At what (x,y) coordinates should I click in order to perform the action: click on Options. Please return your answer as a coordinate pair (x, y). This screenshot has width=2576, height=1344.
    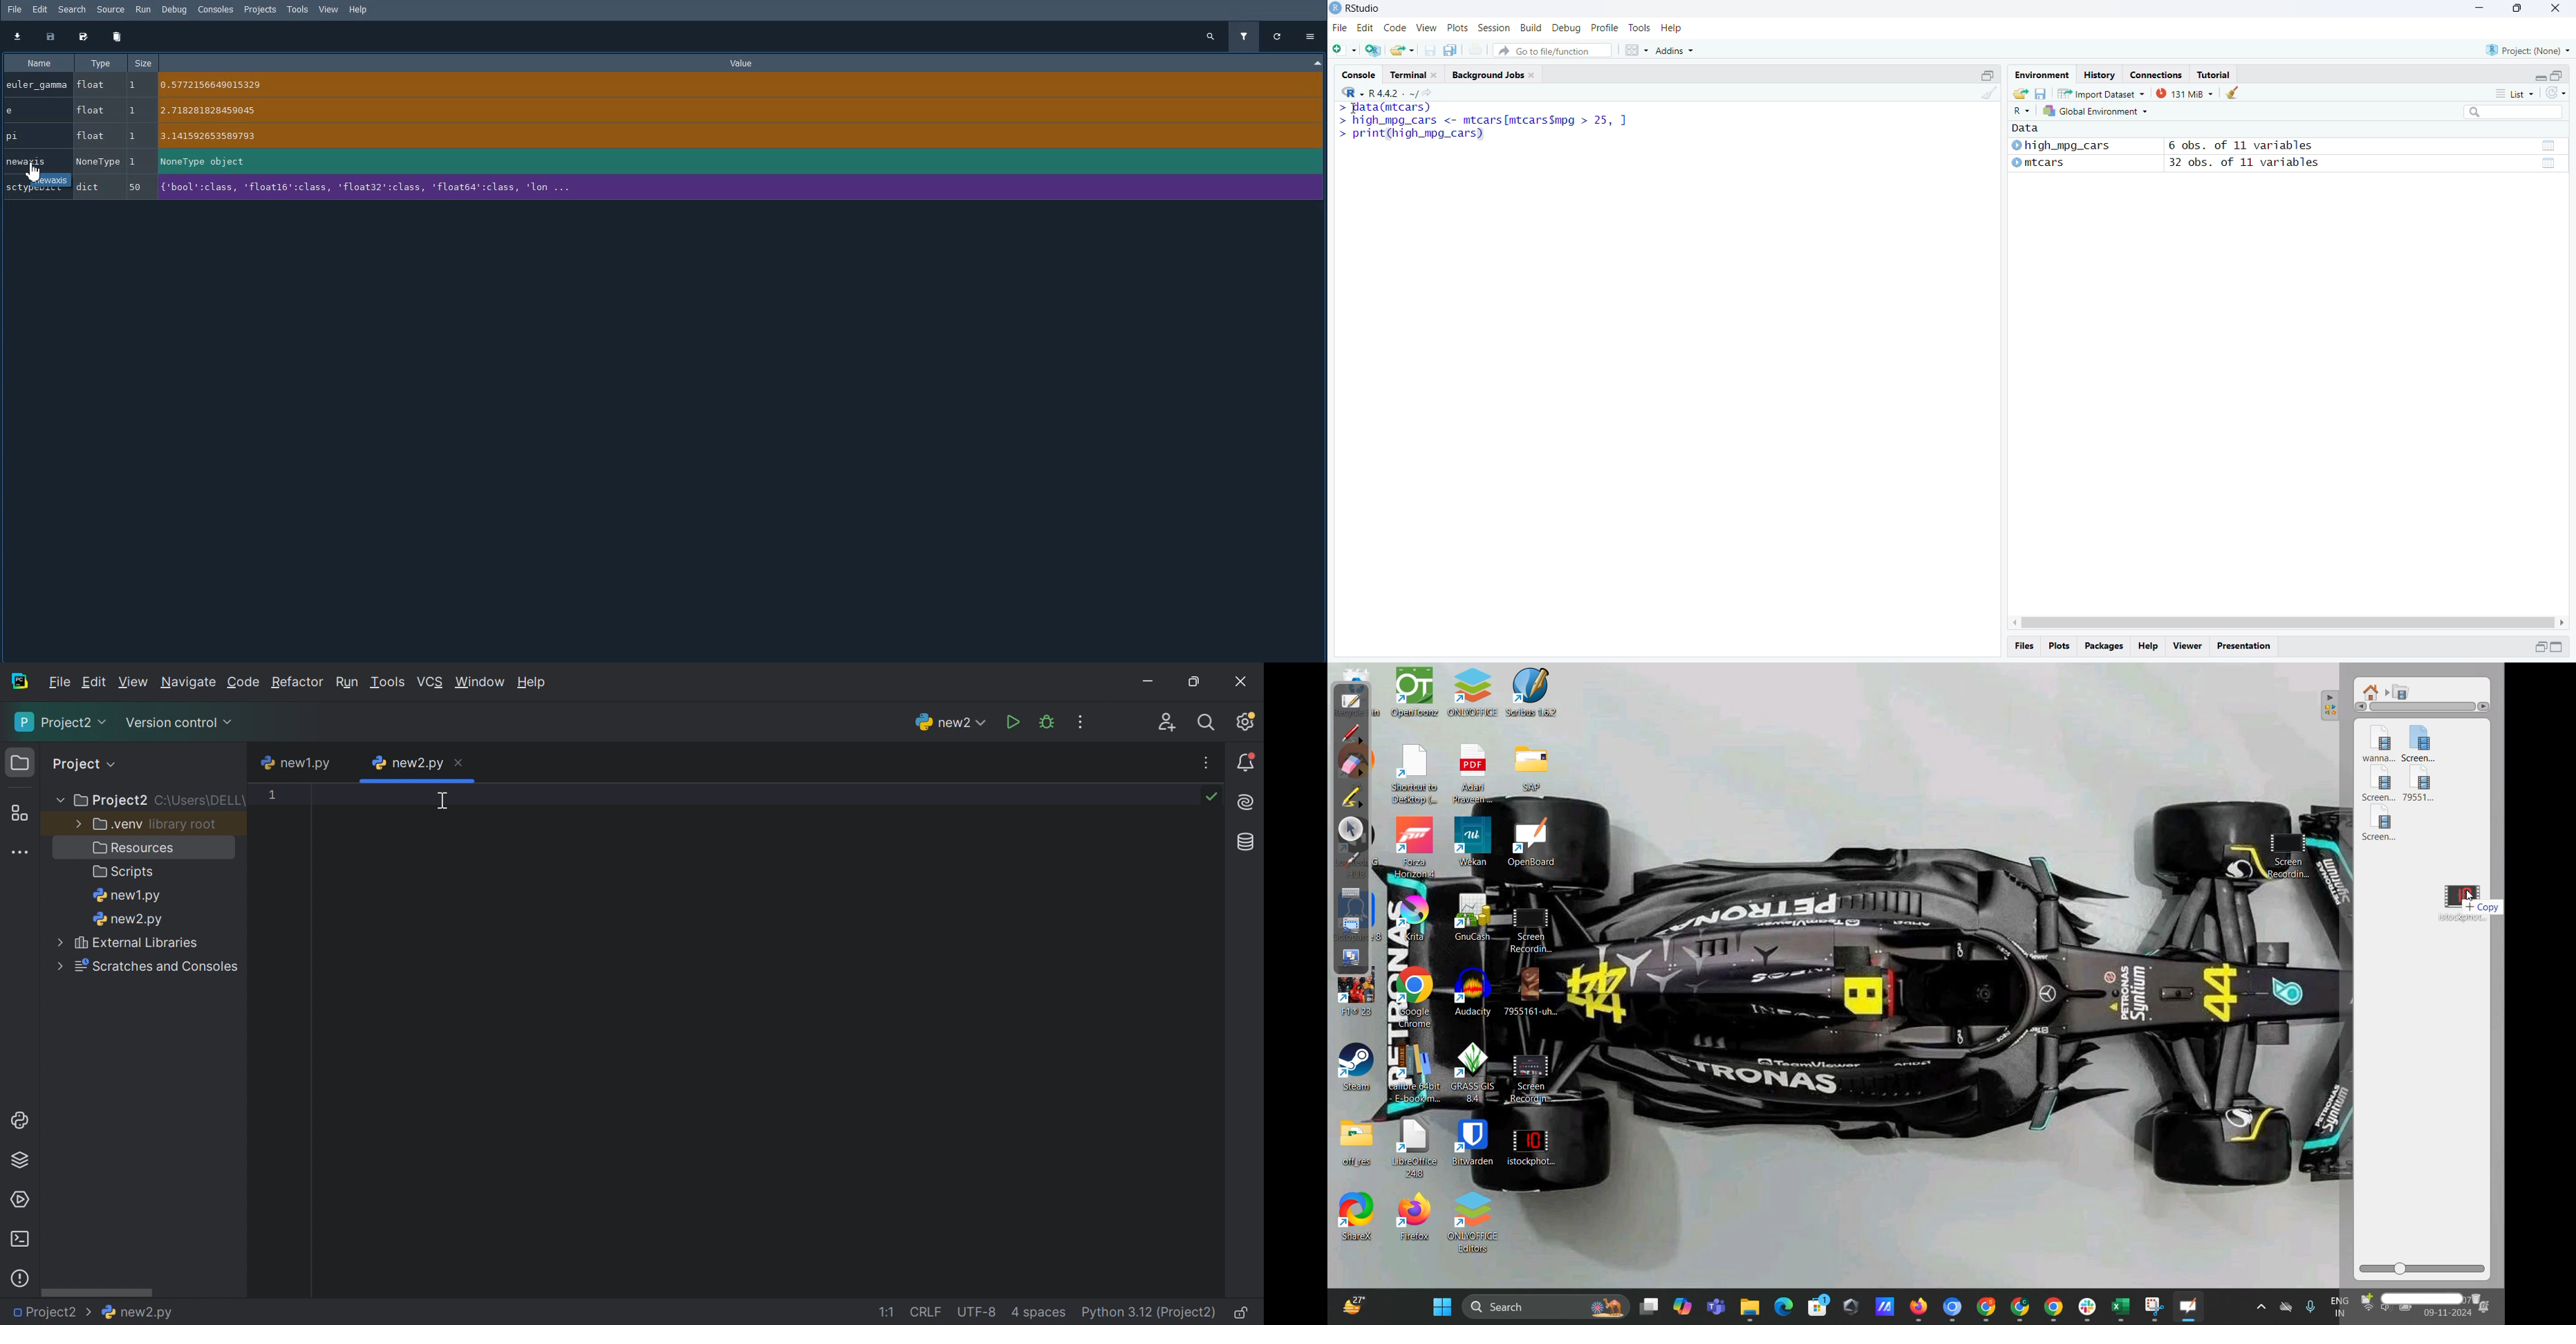
    Looking at the image, I should click on (1311, 35).